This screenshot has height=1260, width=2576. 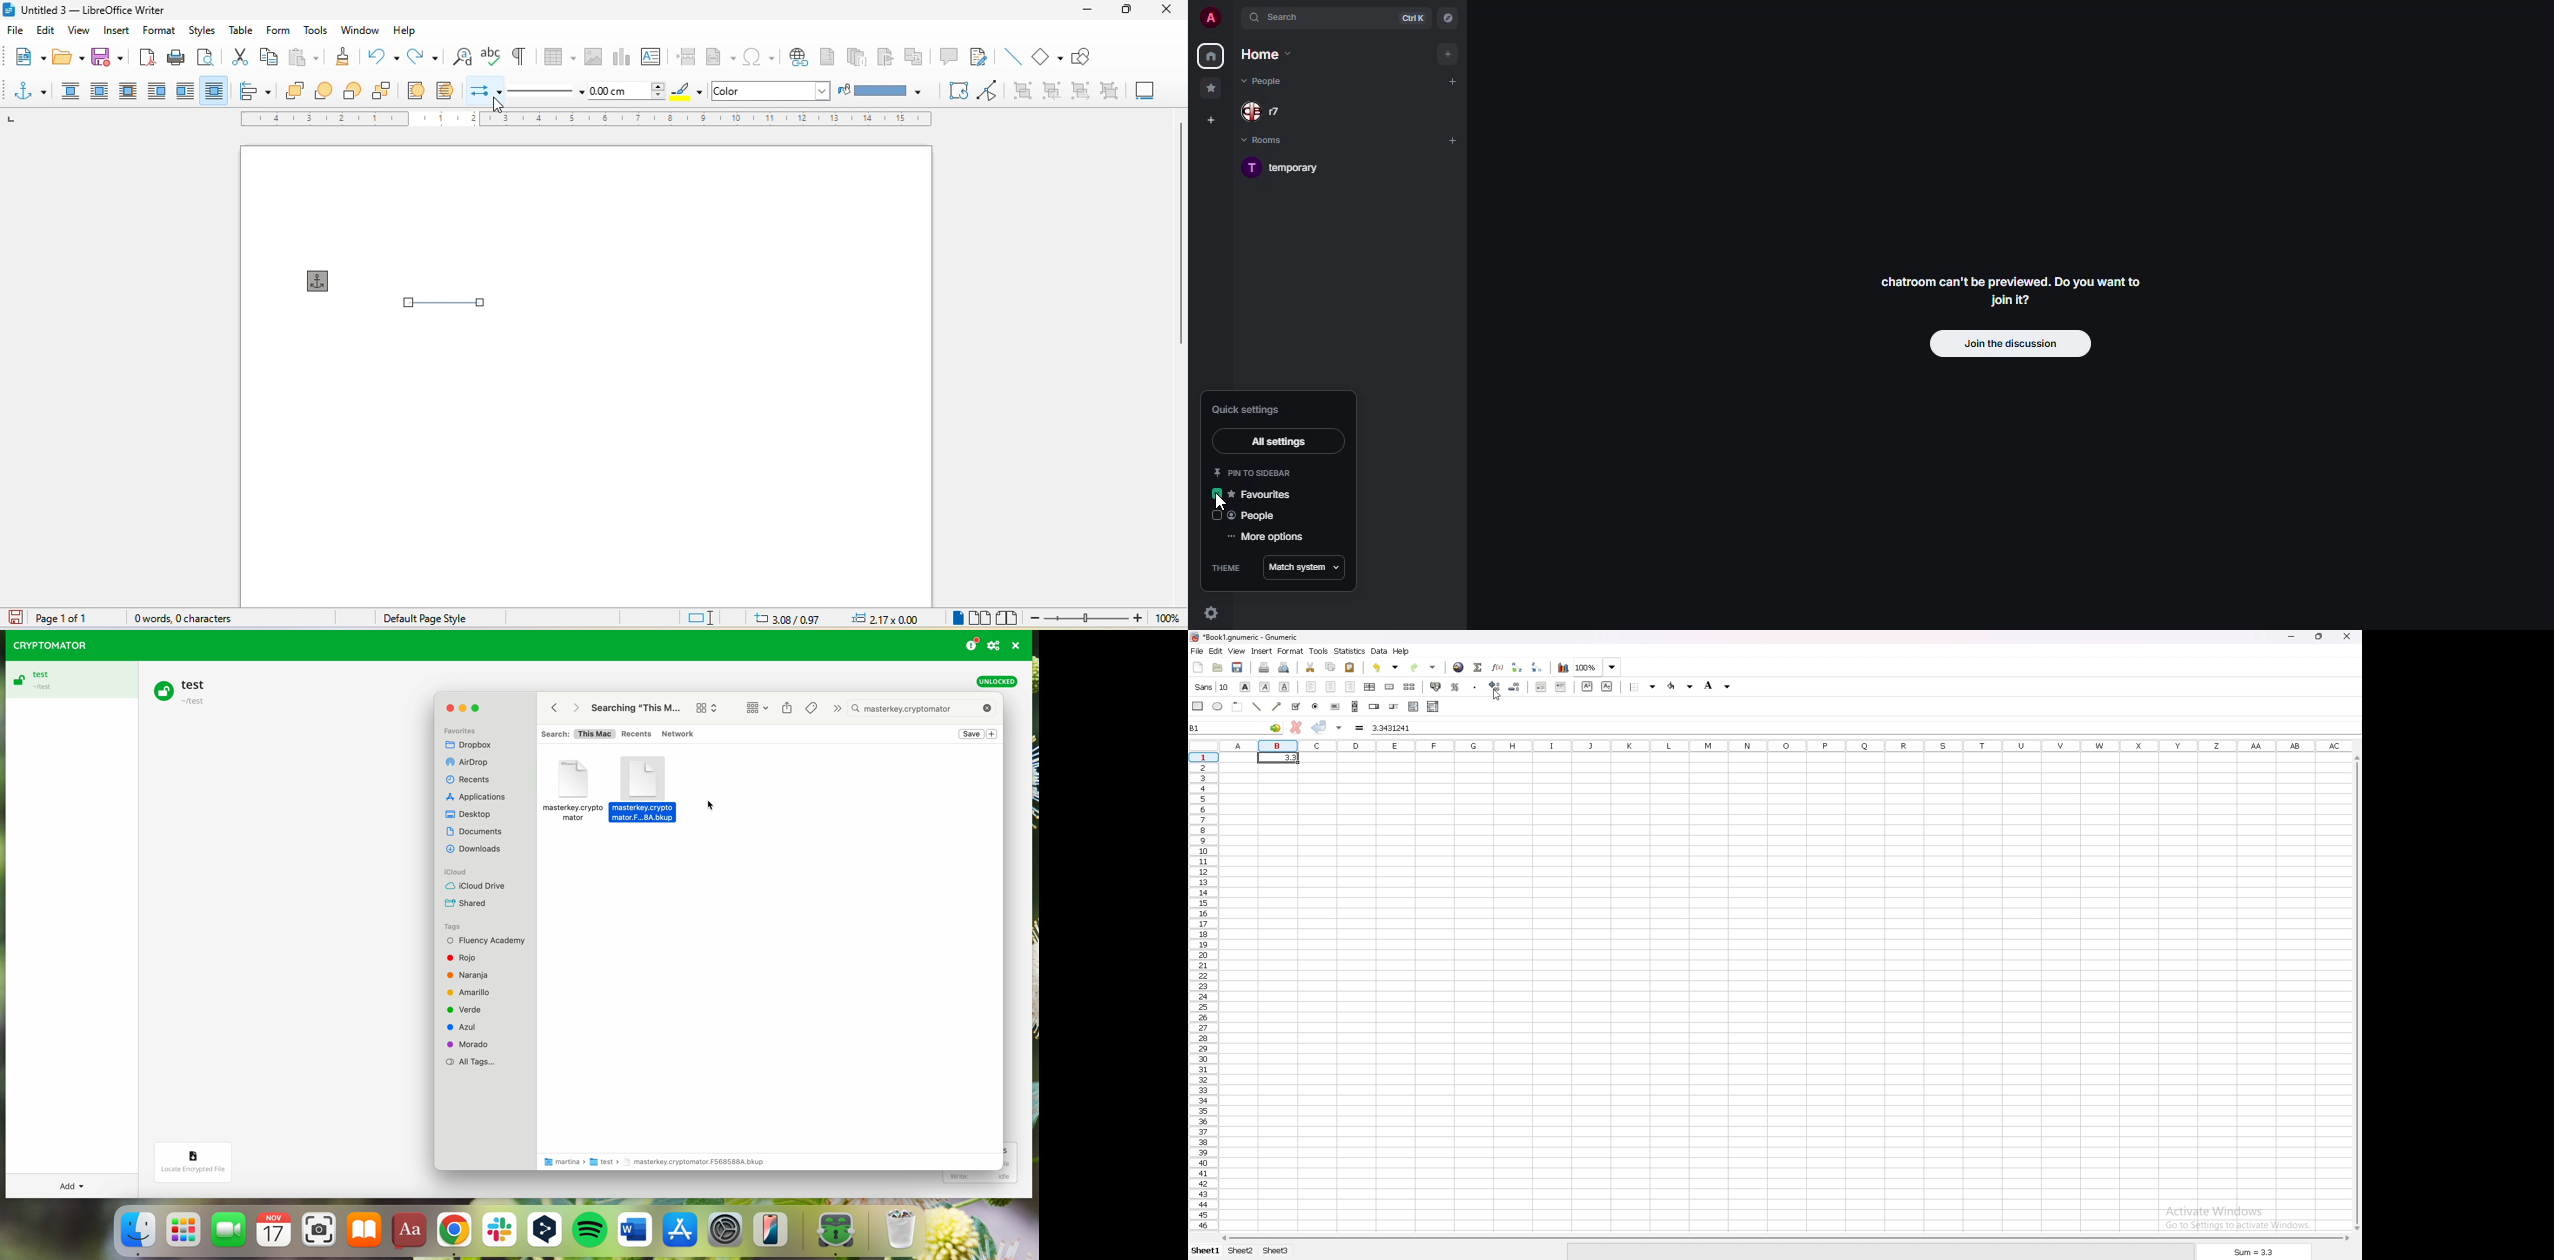 I want to click on CRYPTOMATOR LOGO, so click(x=46, y=644).